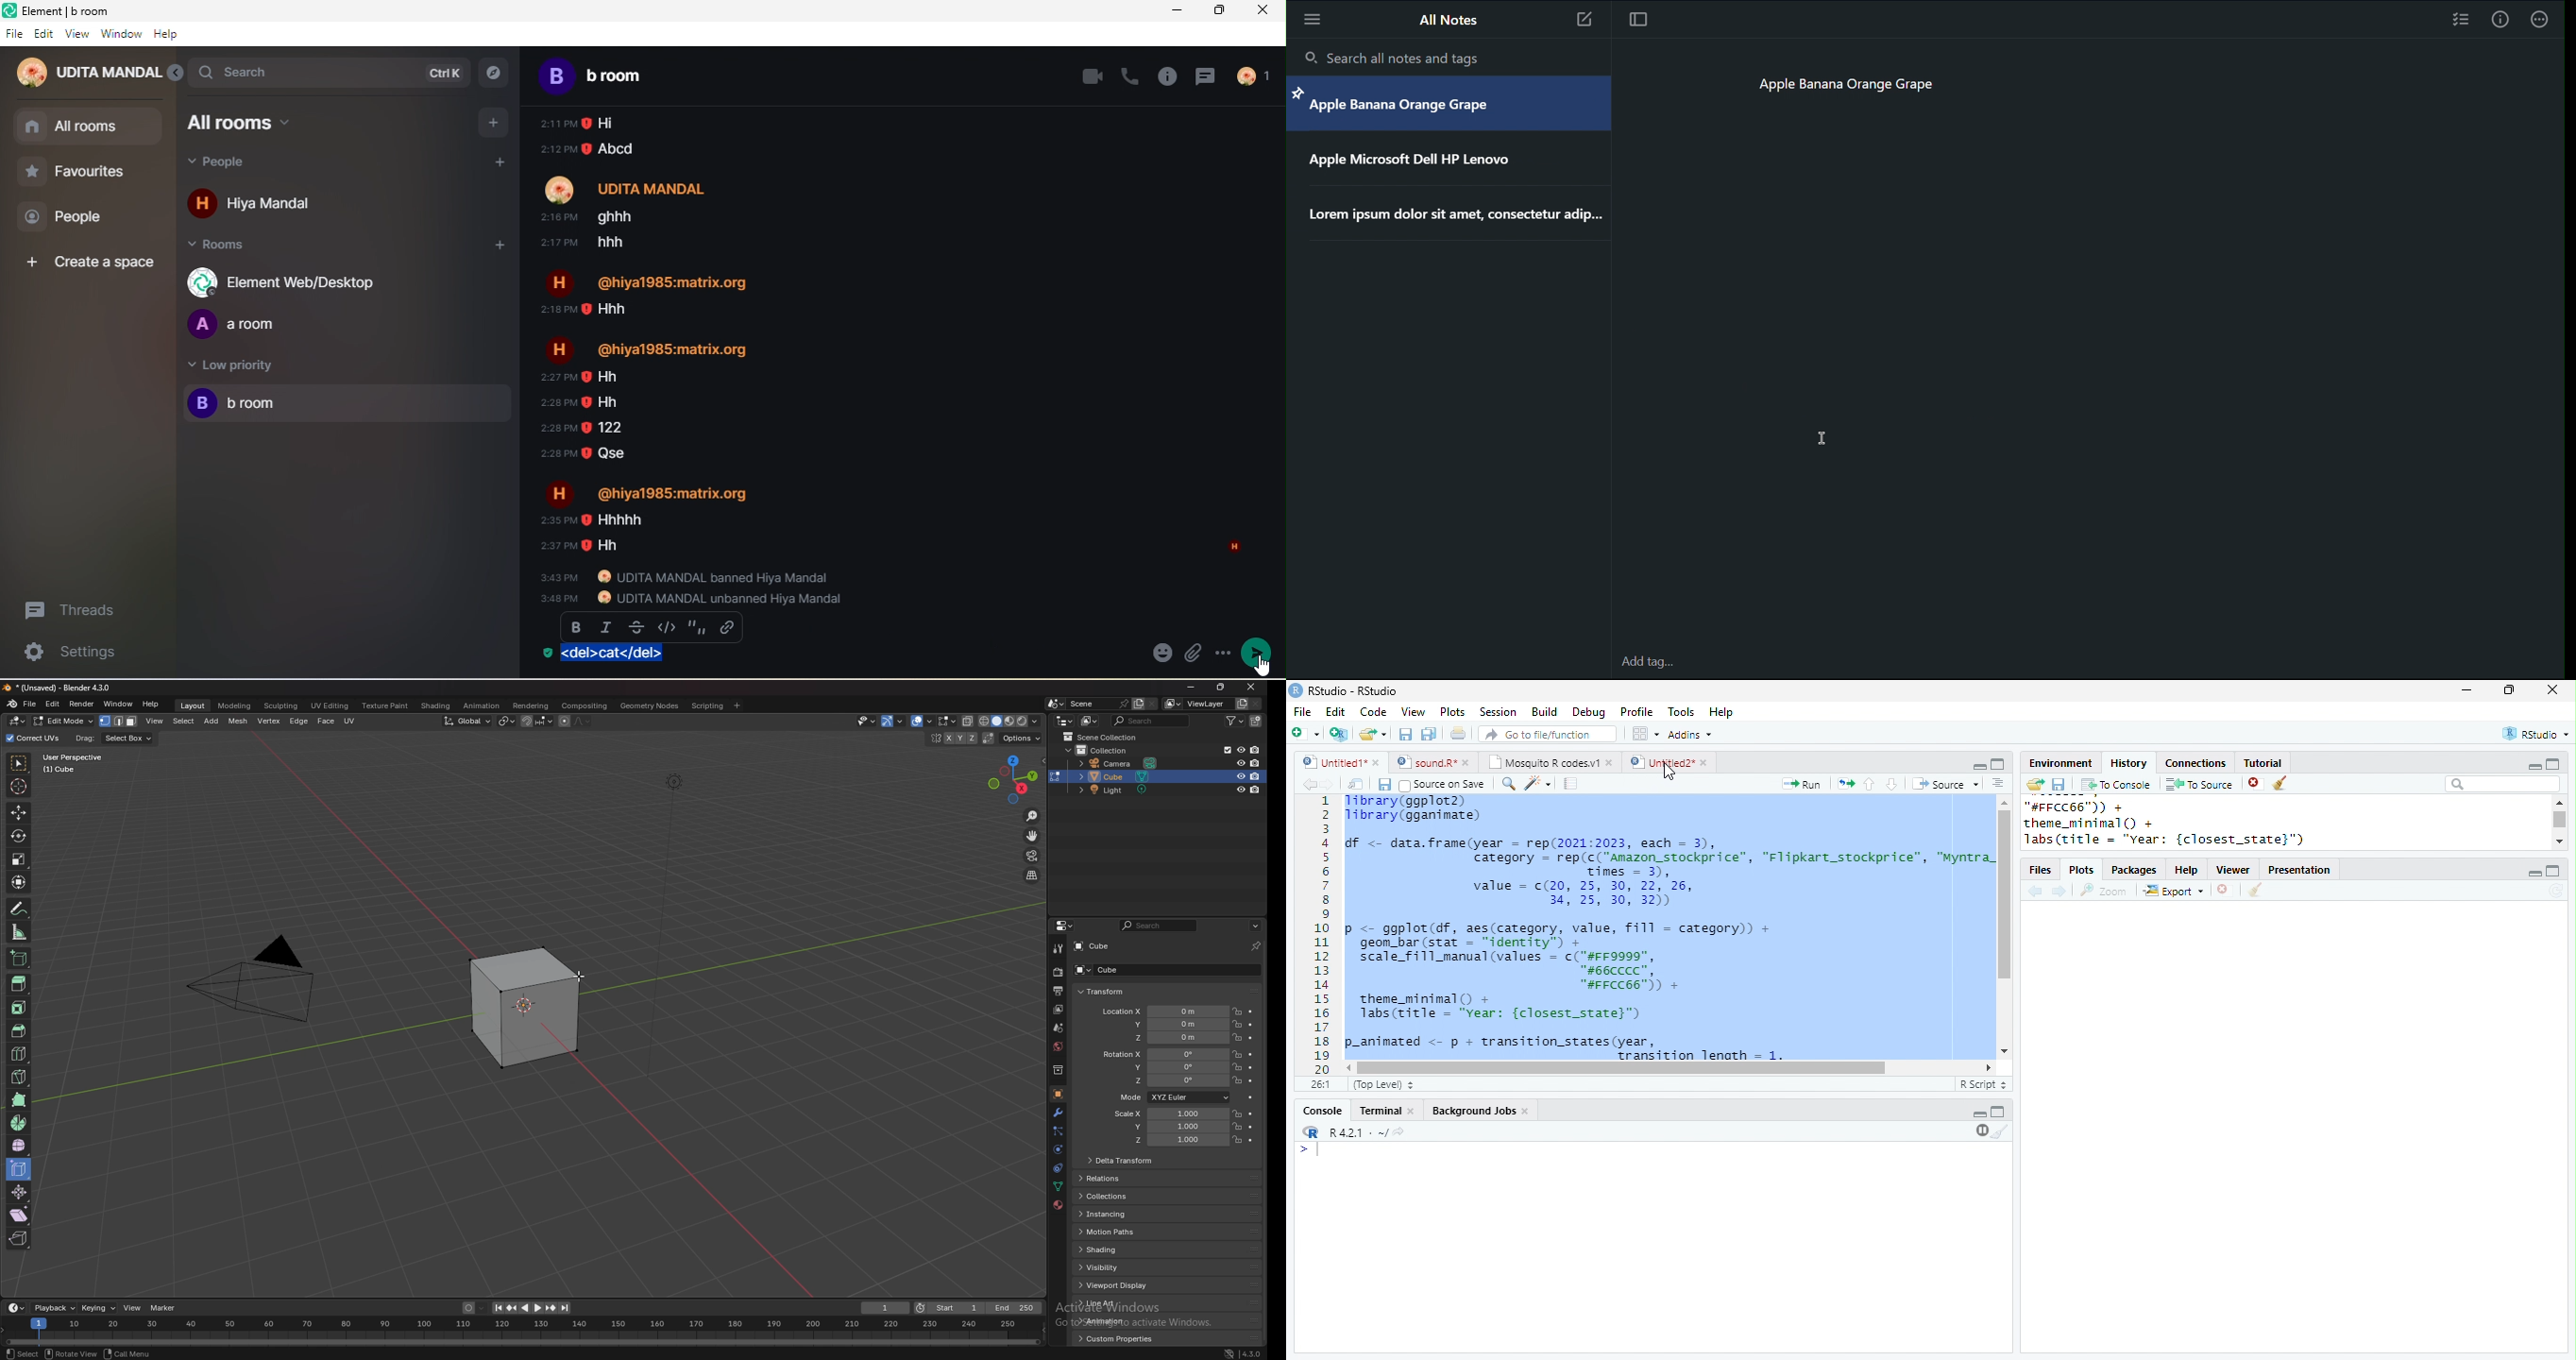 This screenshot has width=2576, height=1372. Describe the element at coordinates (2560, 802) in the screenshot. I see `scroll up` at that location.